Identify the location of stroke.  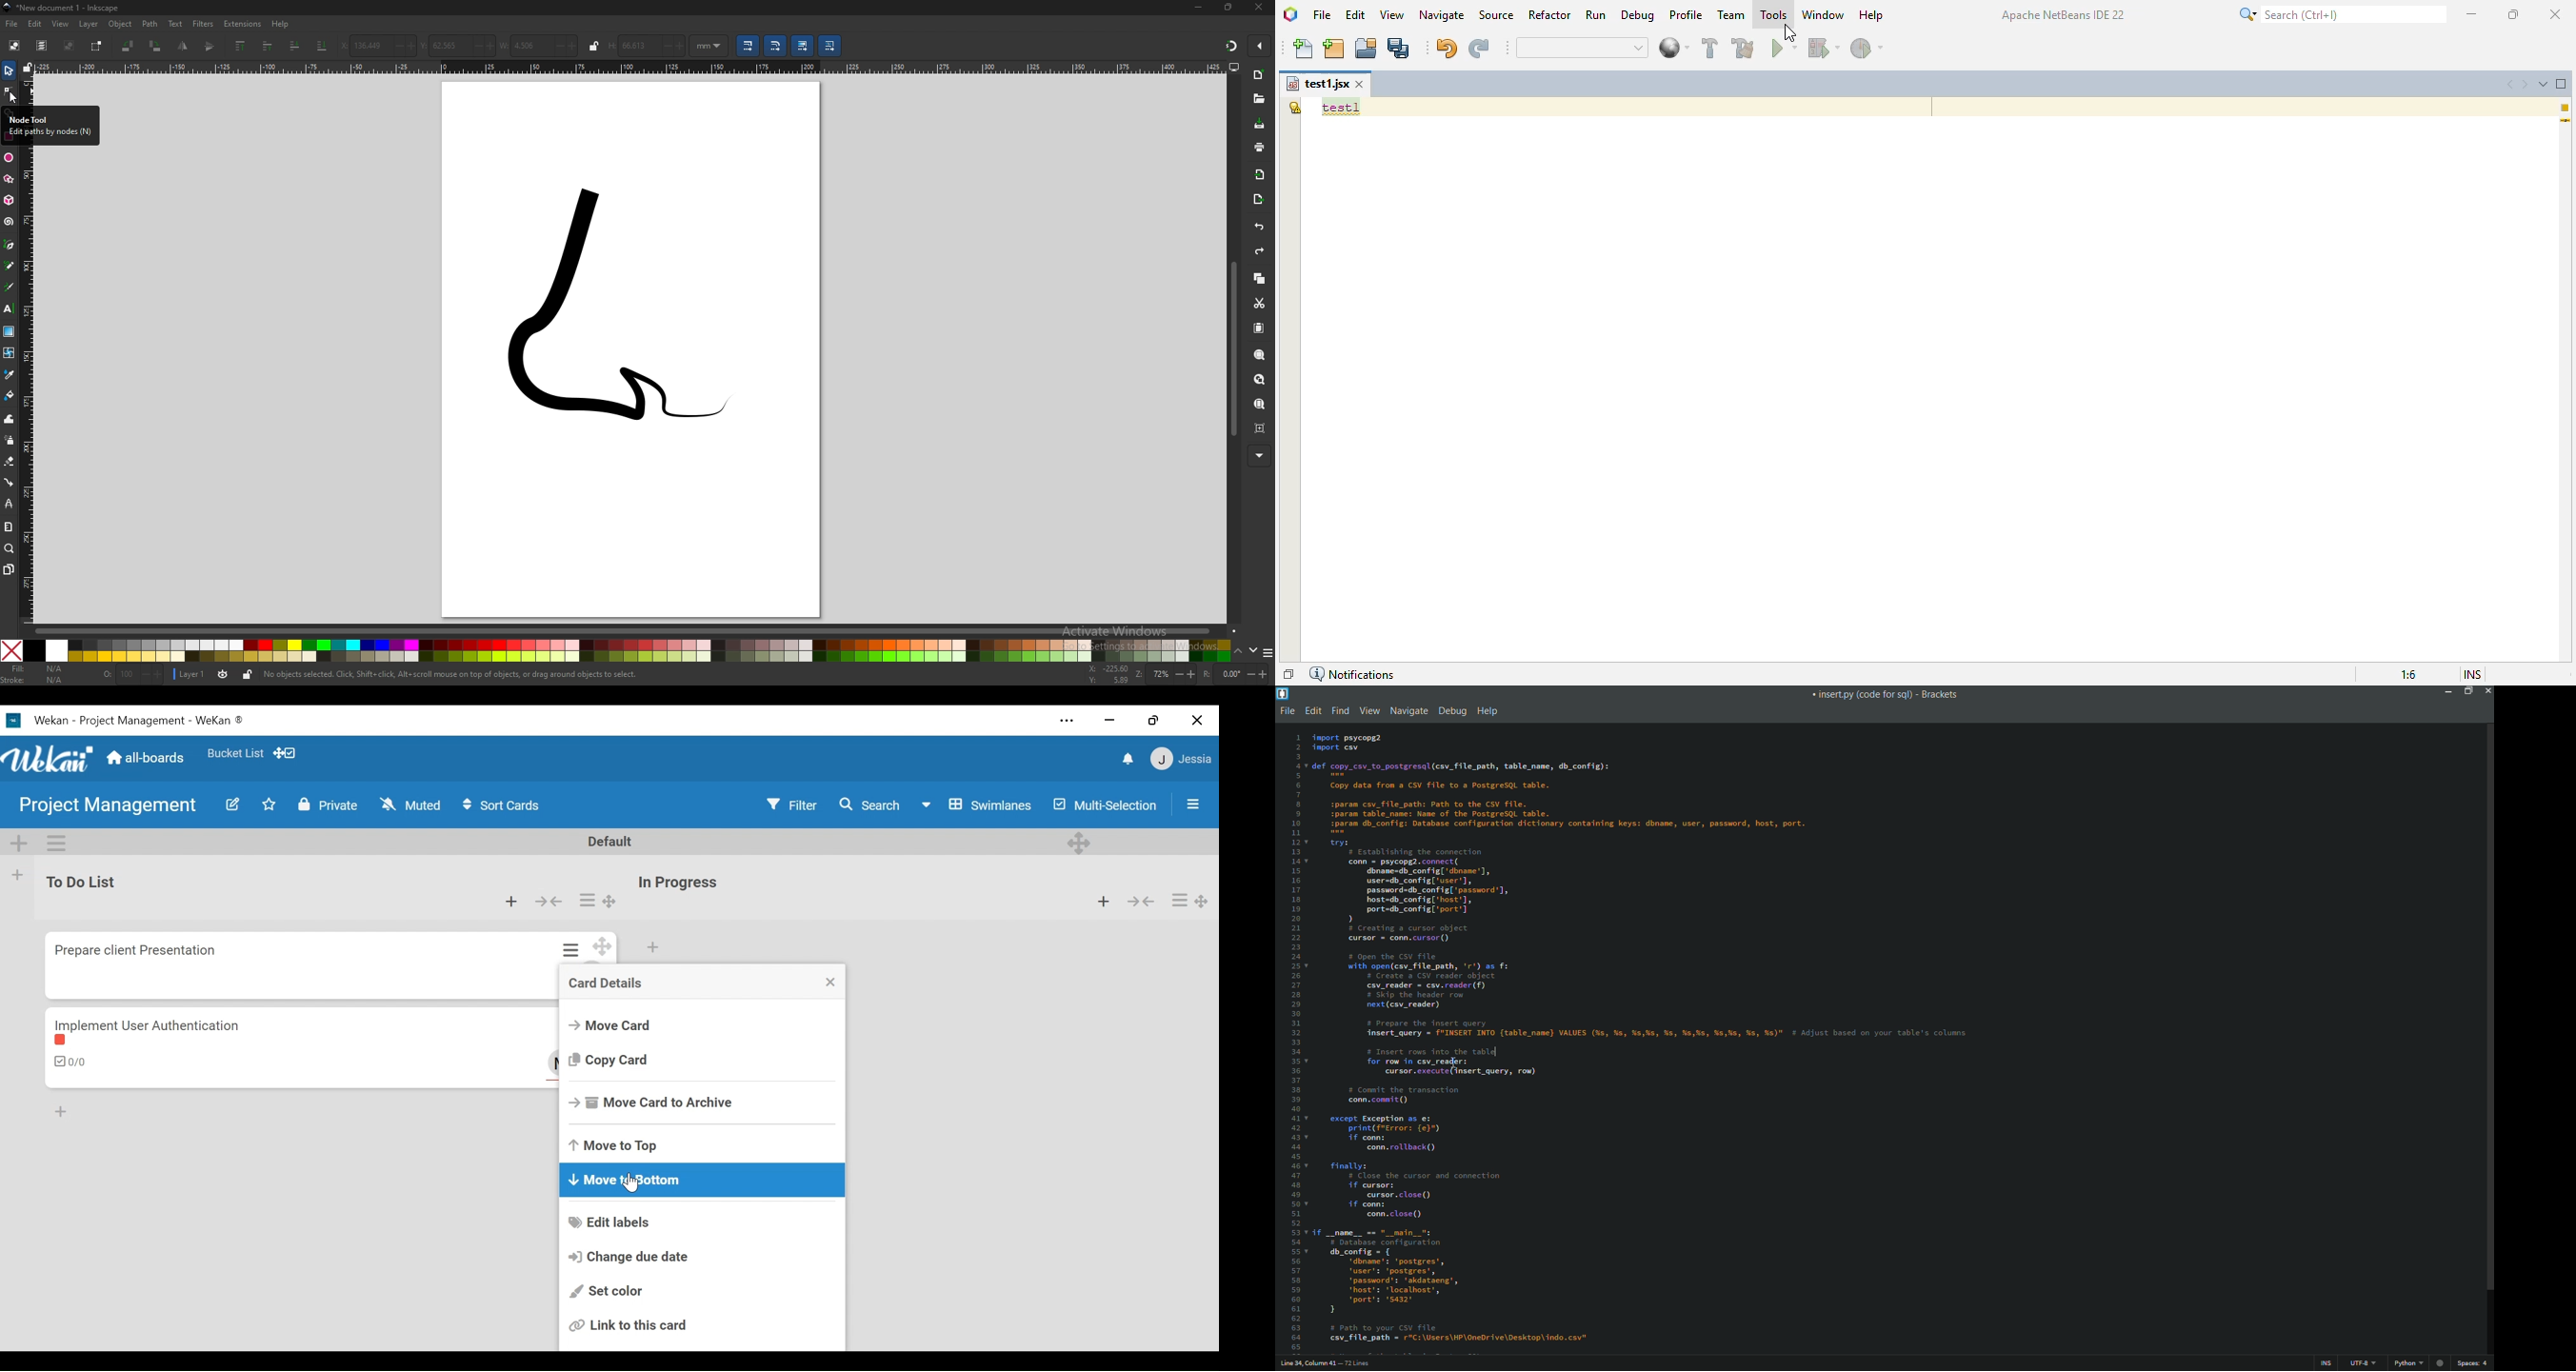
(33, 680).